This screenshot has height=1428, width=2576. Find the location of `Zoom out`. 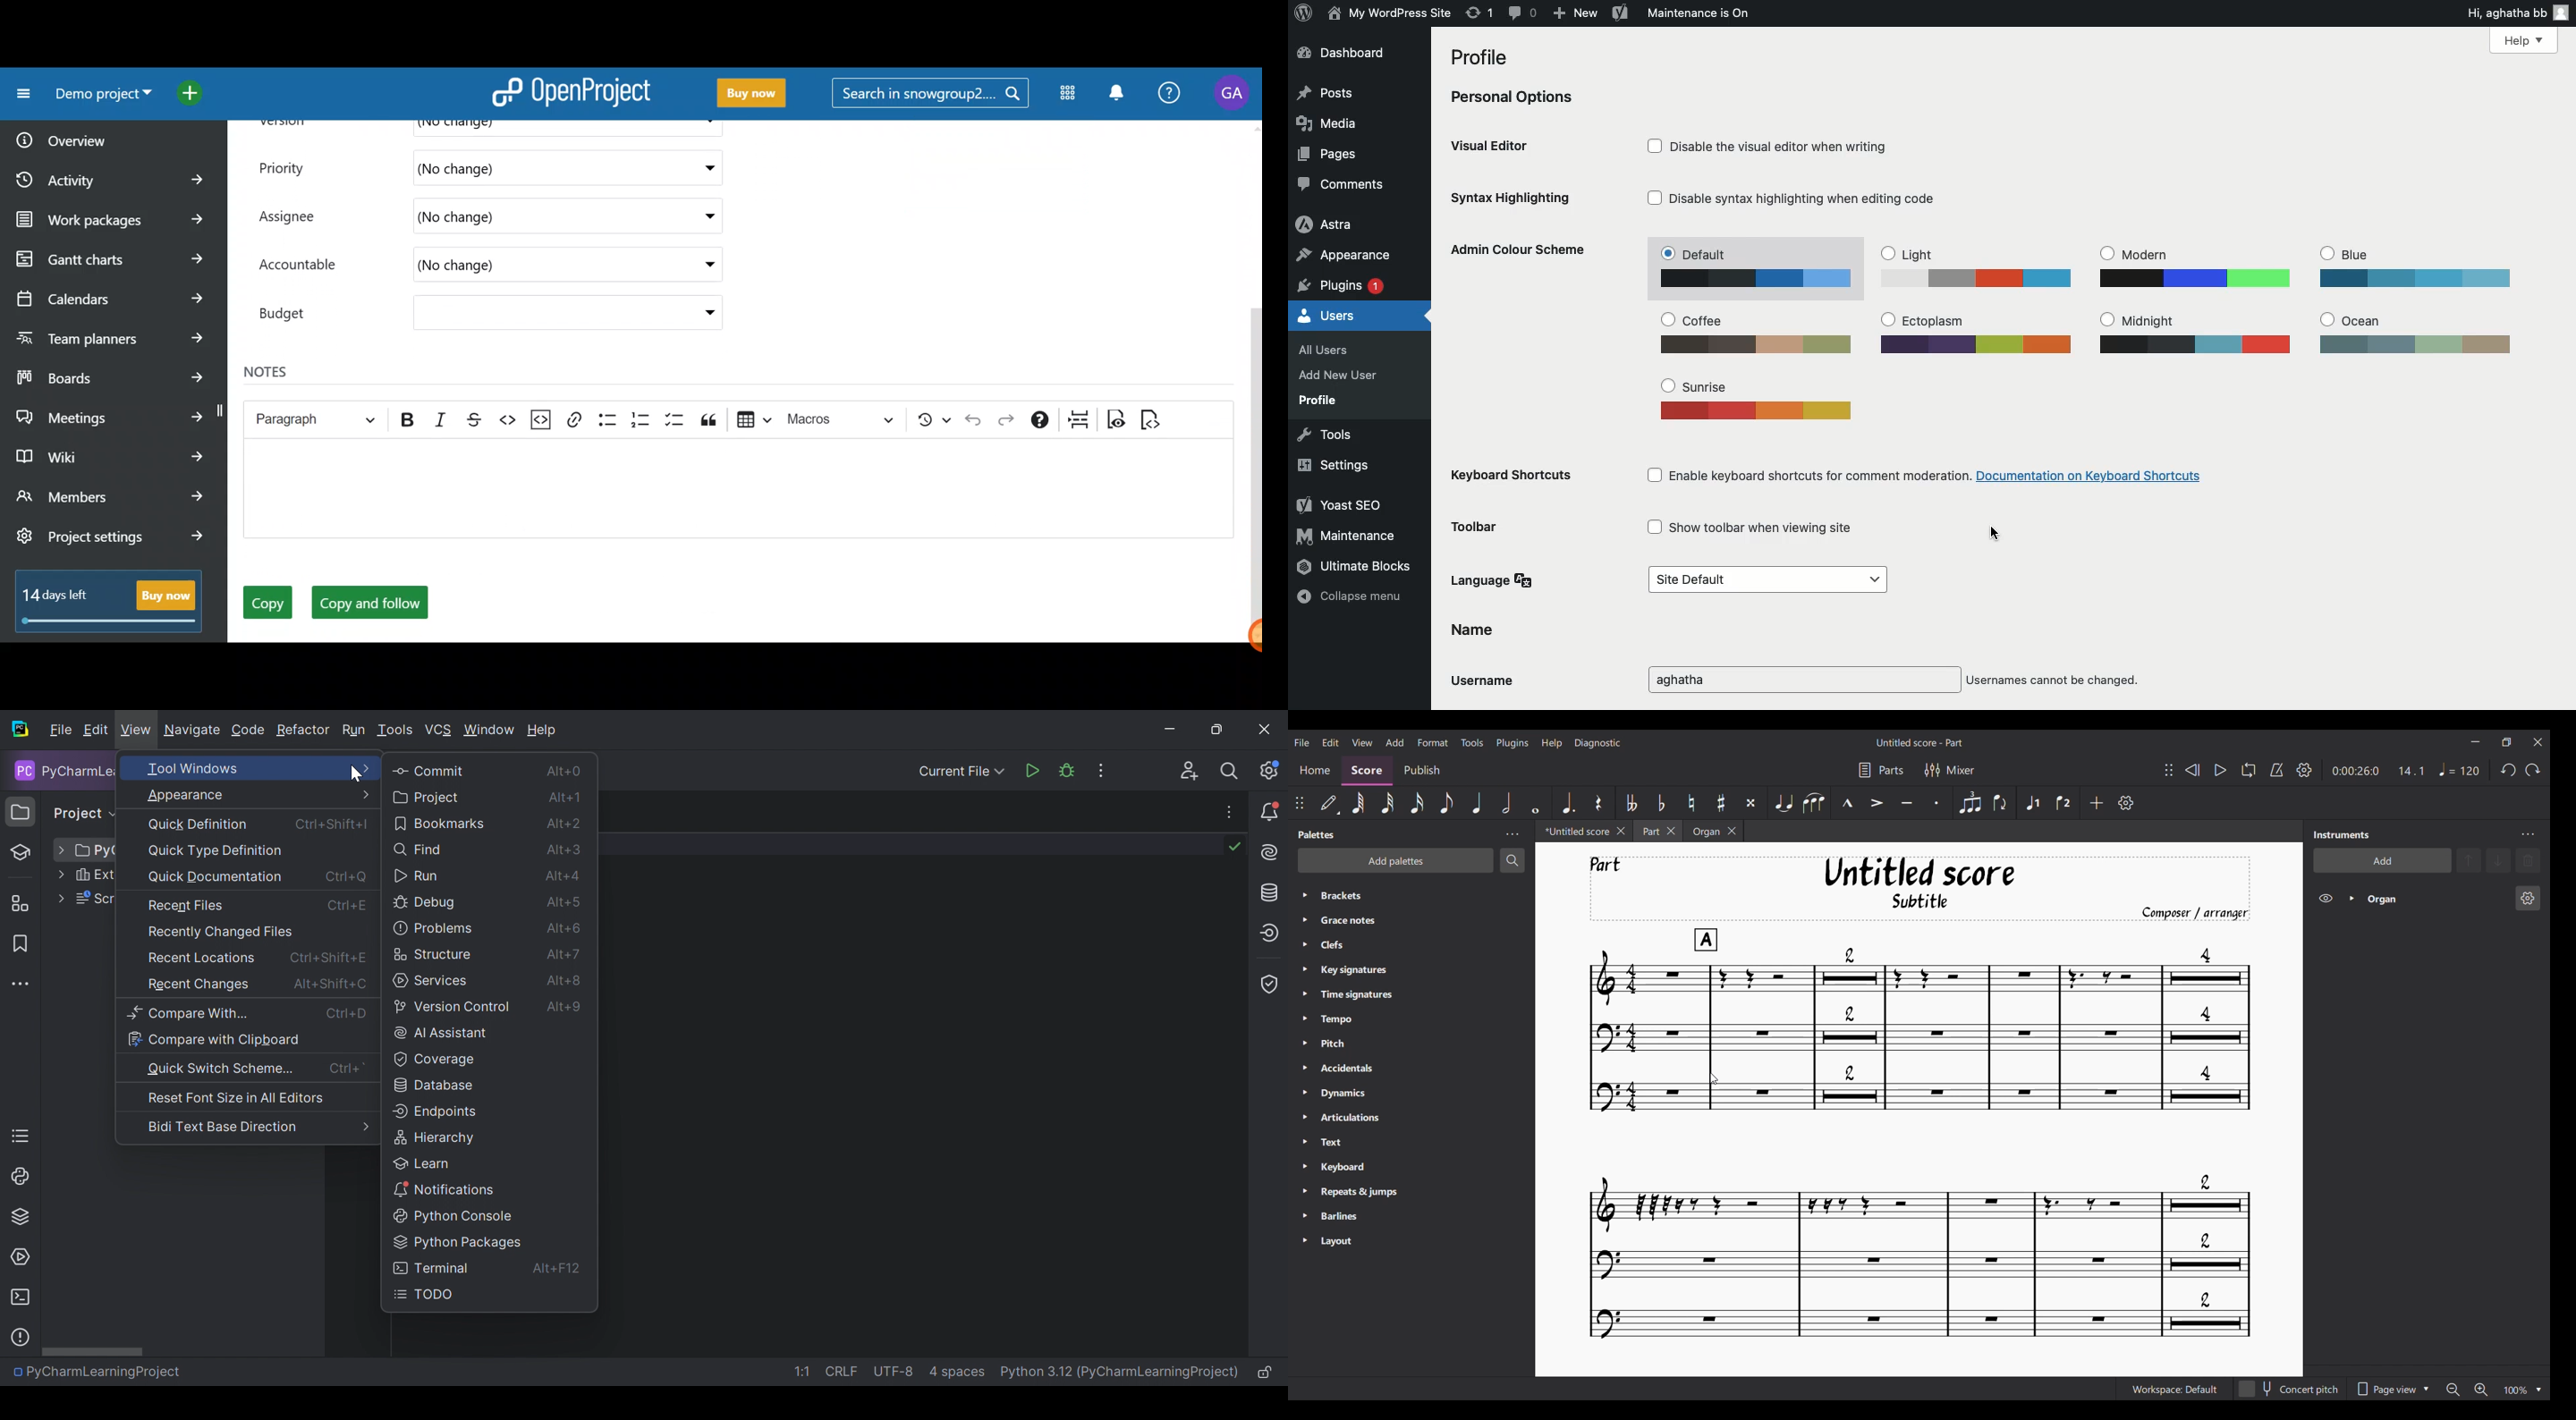

Zoom out is located at coordinates (2453, 1390).